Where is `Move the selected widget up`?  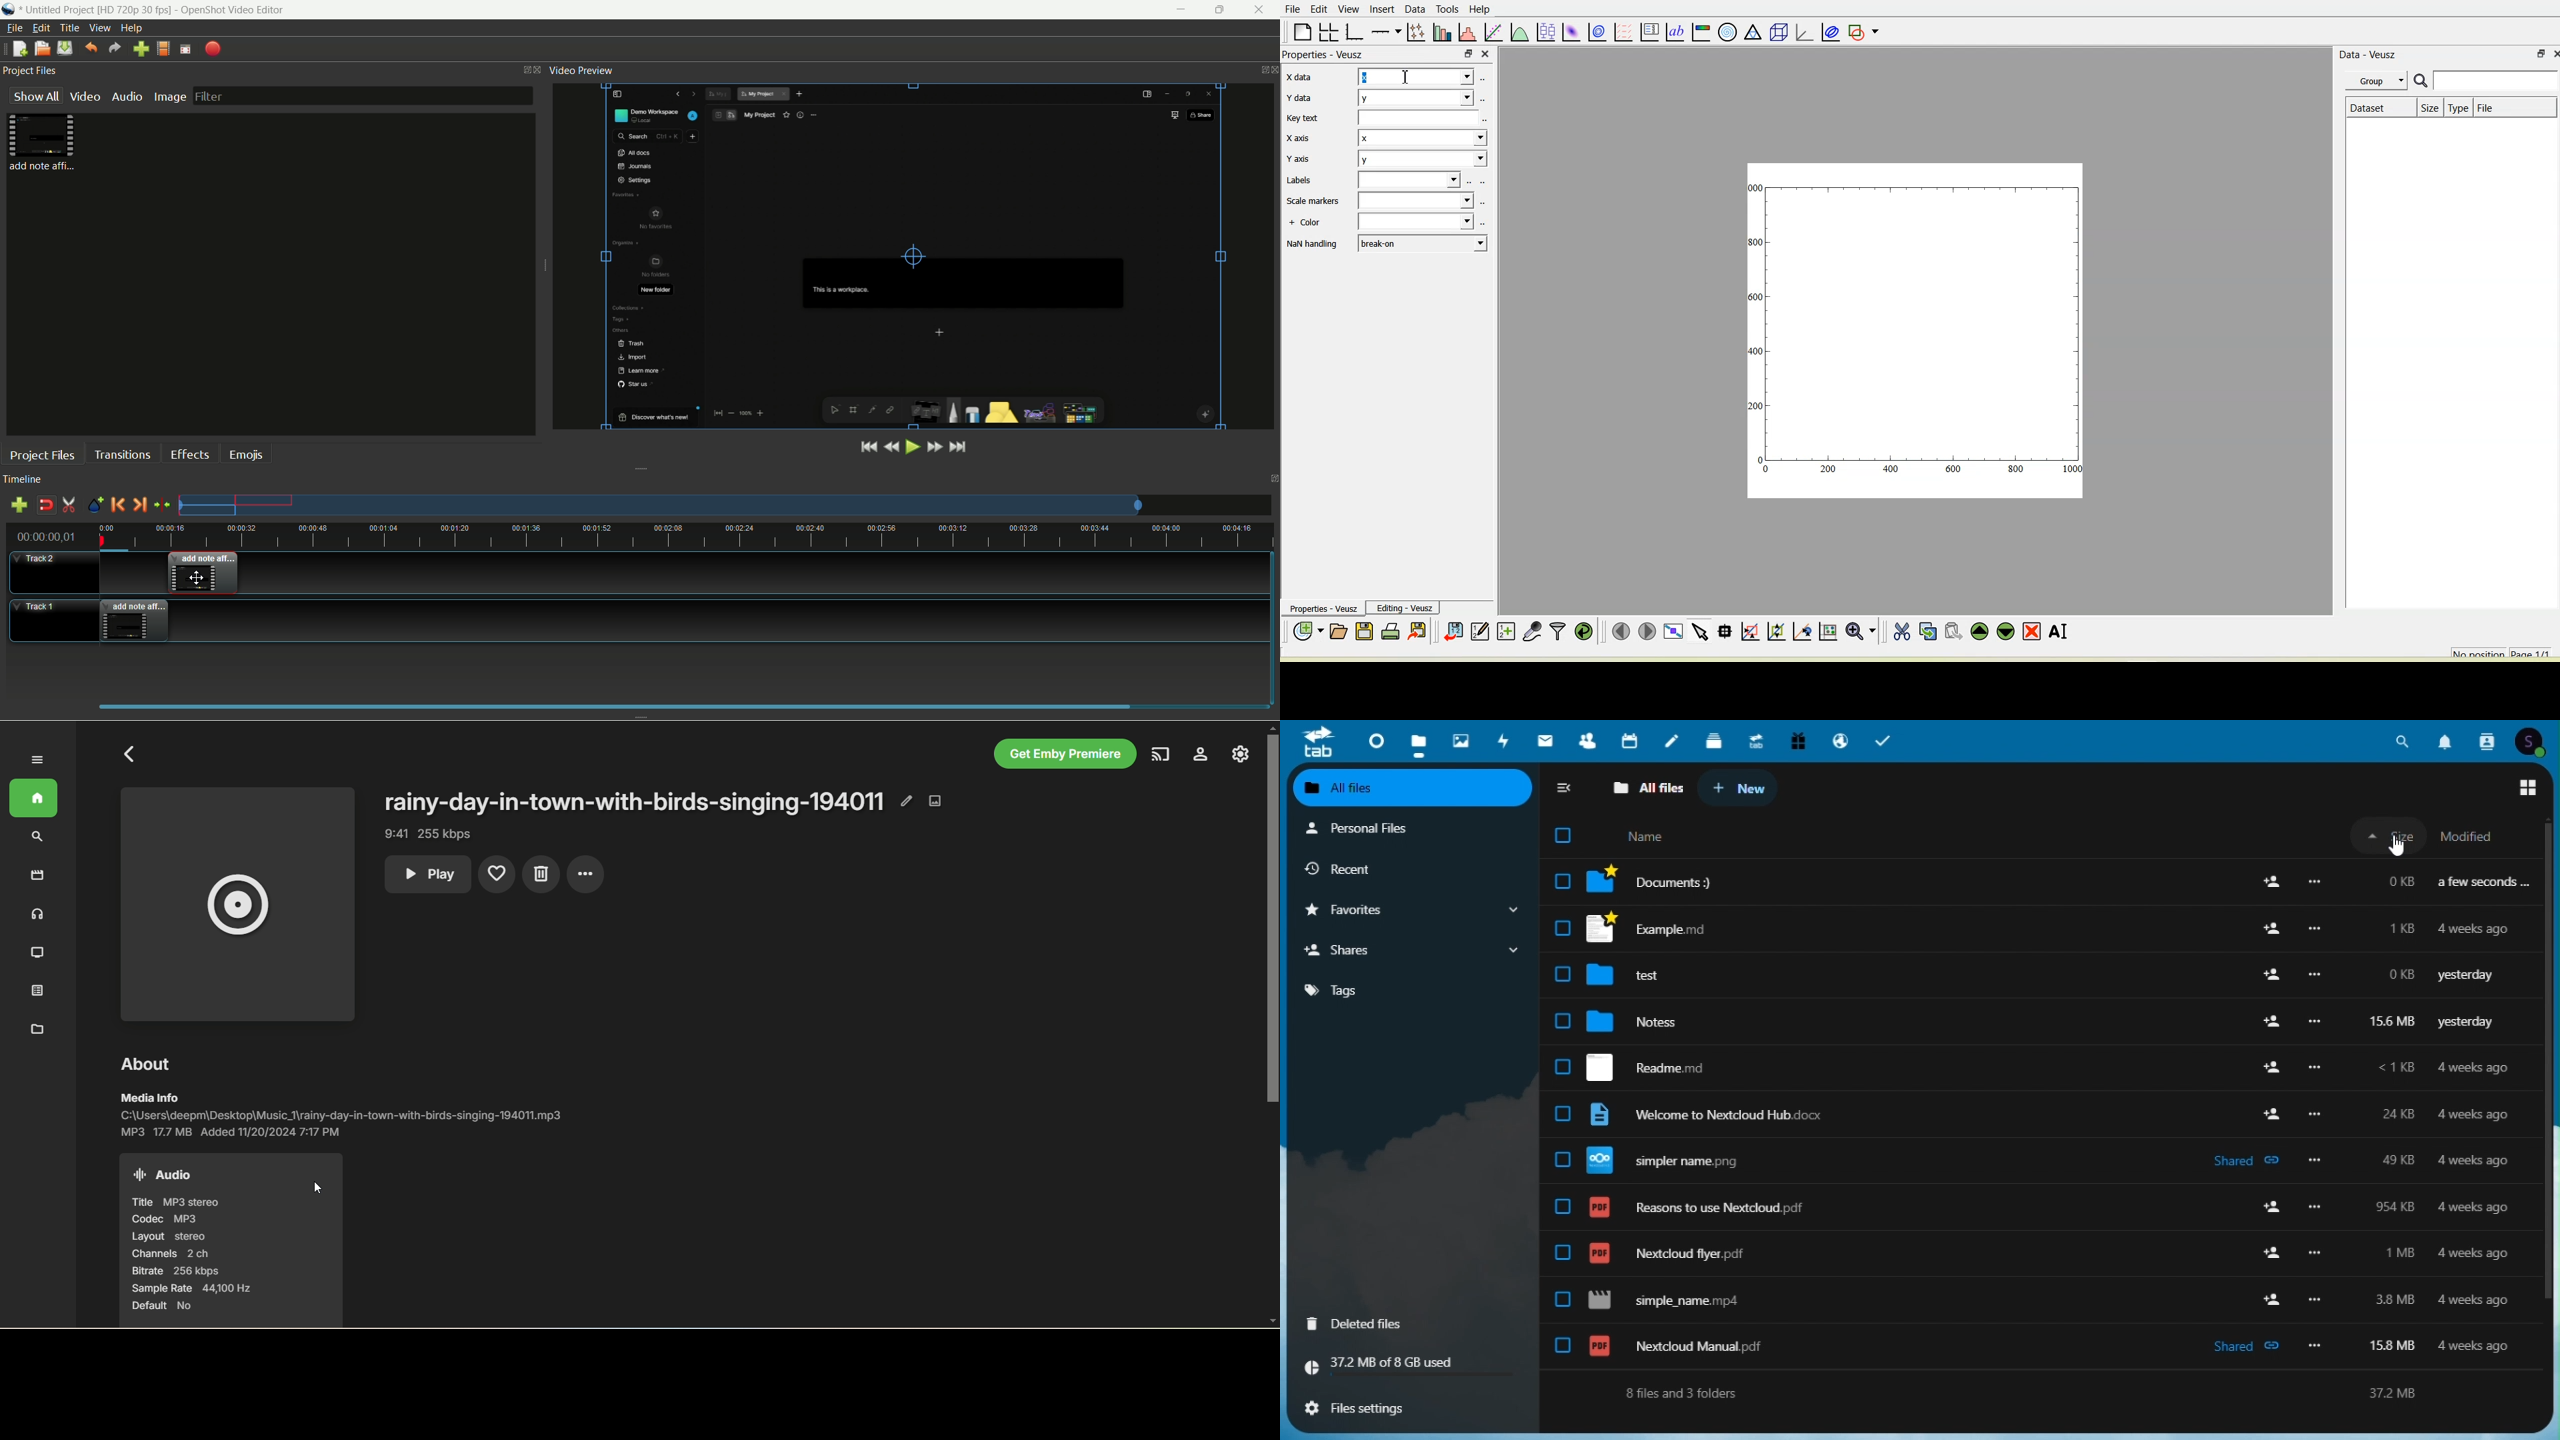
Move the selected widget up is located at coordinates (1980, 631).